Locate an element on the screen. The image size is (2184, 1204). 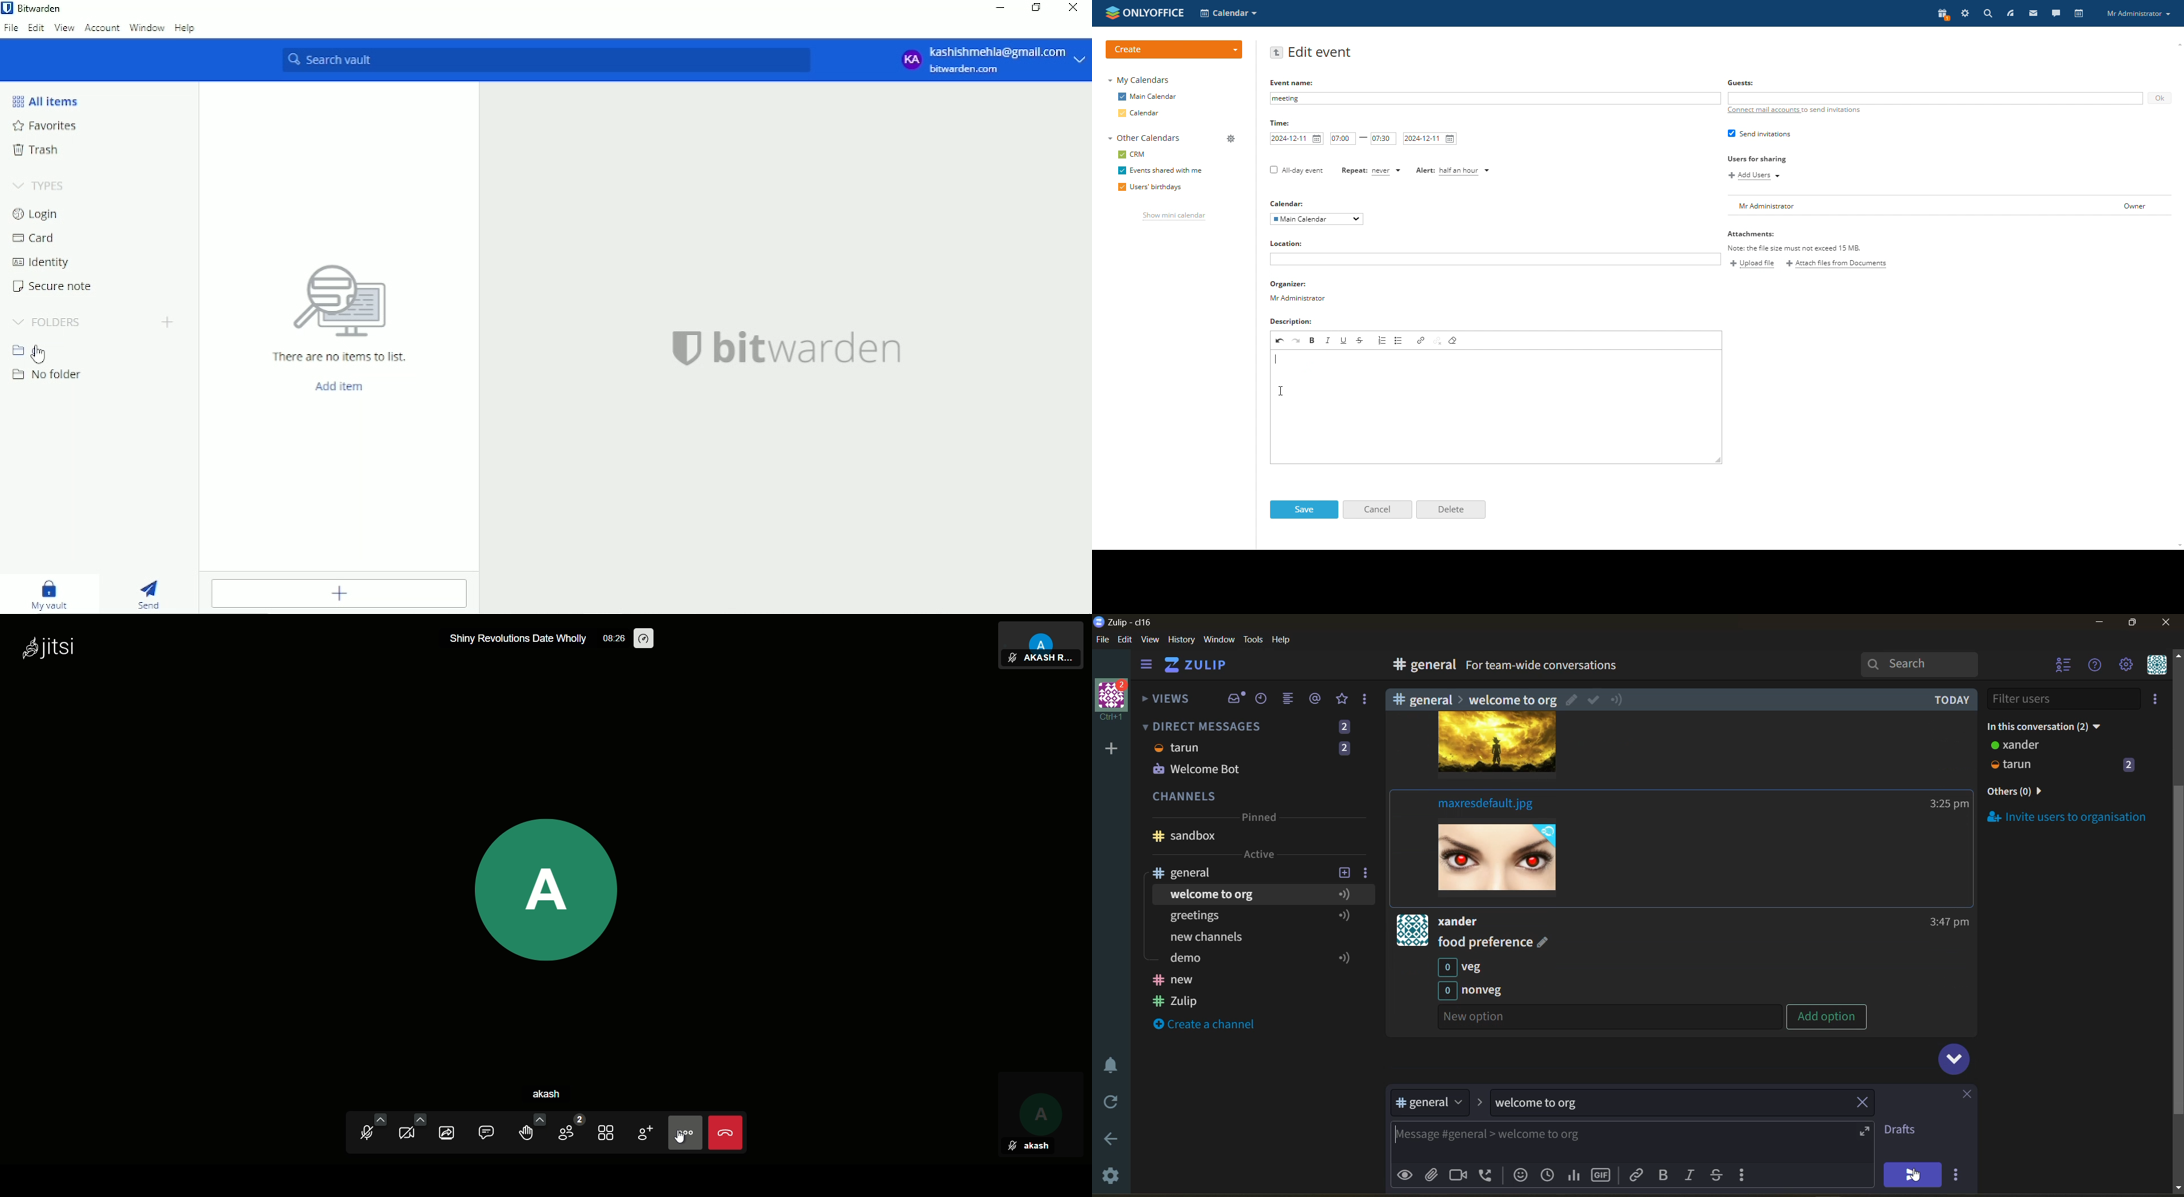
participants is located at coordinates (569, 1131).